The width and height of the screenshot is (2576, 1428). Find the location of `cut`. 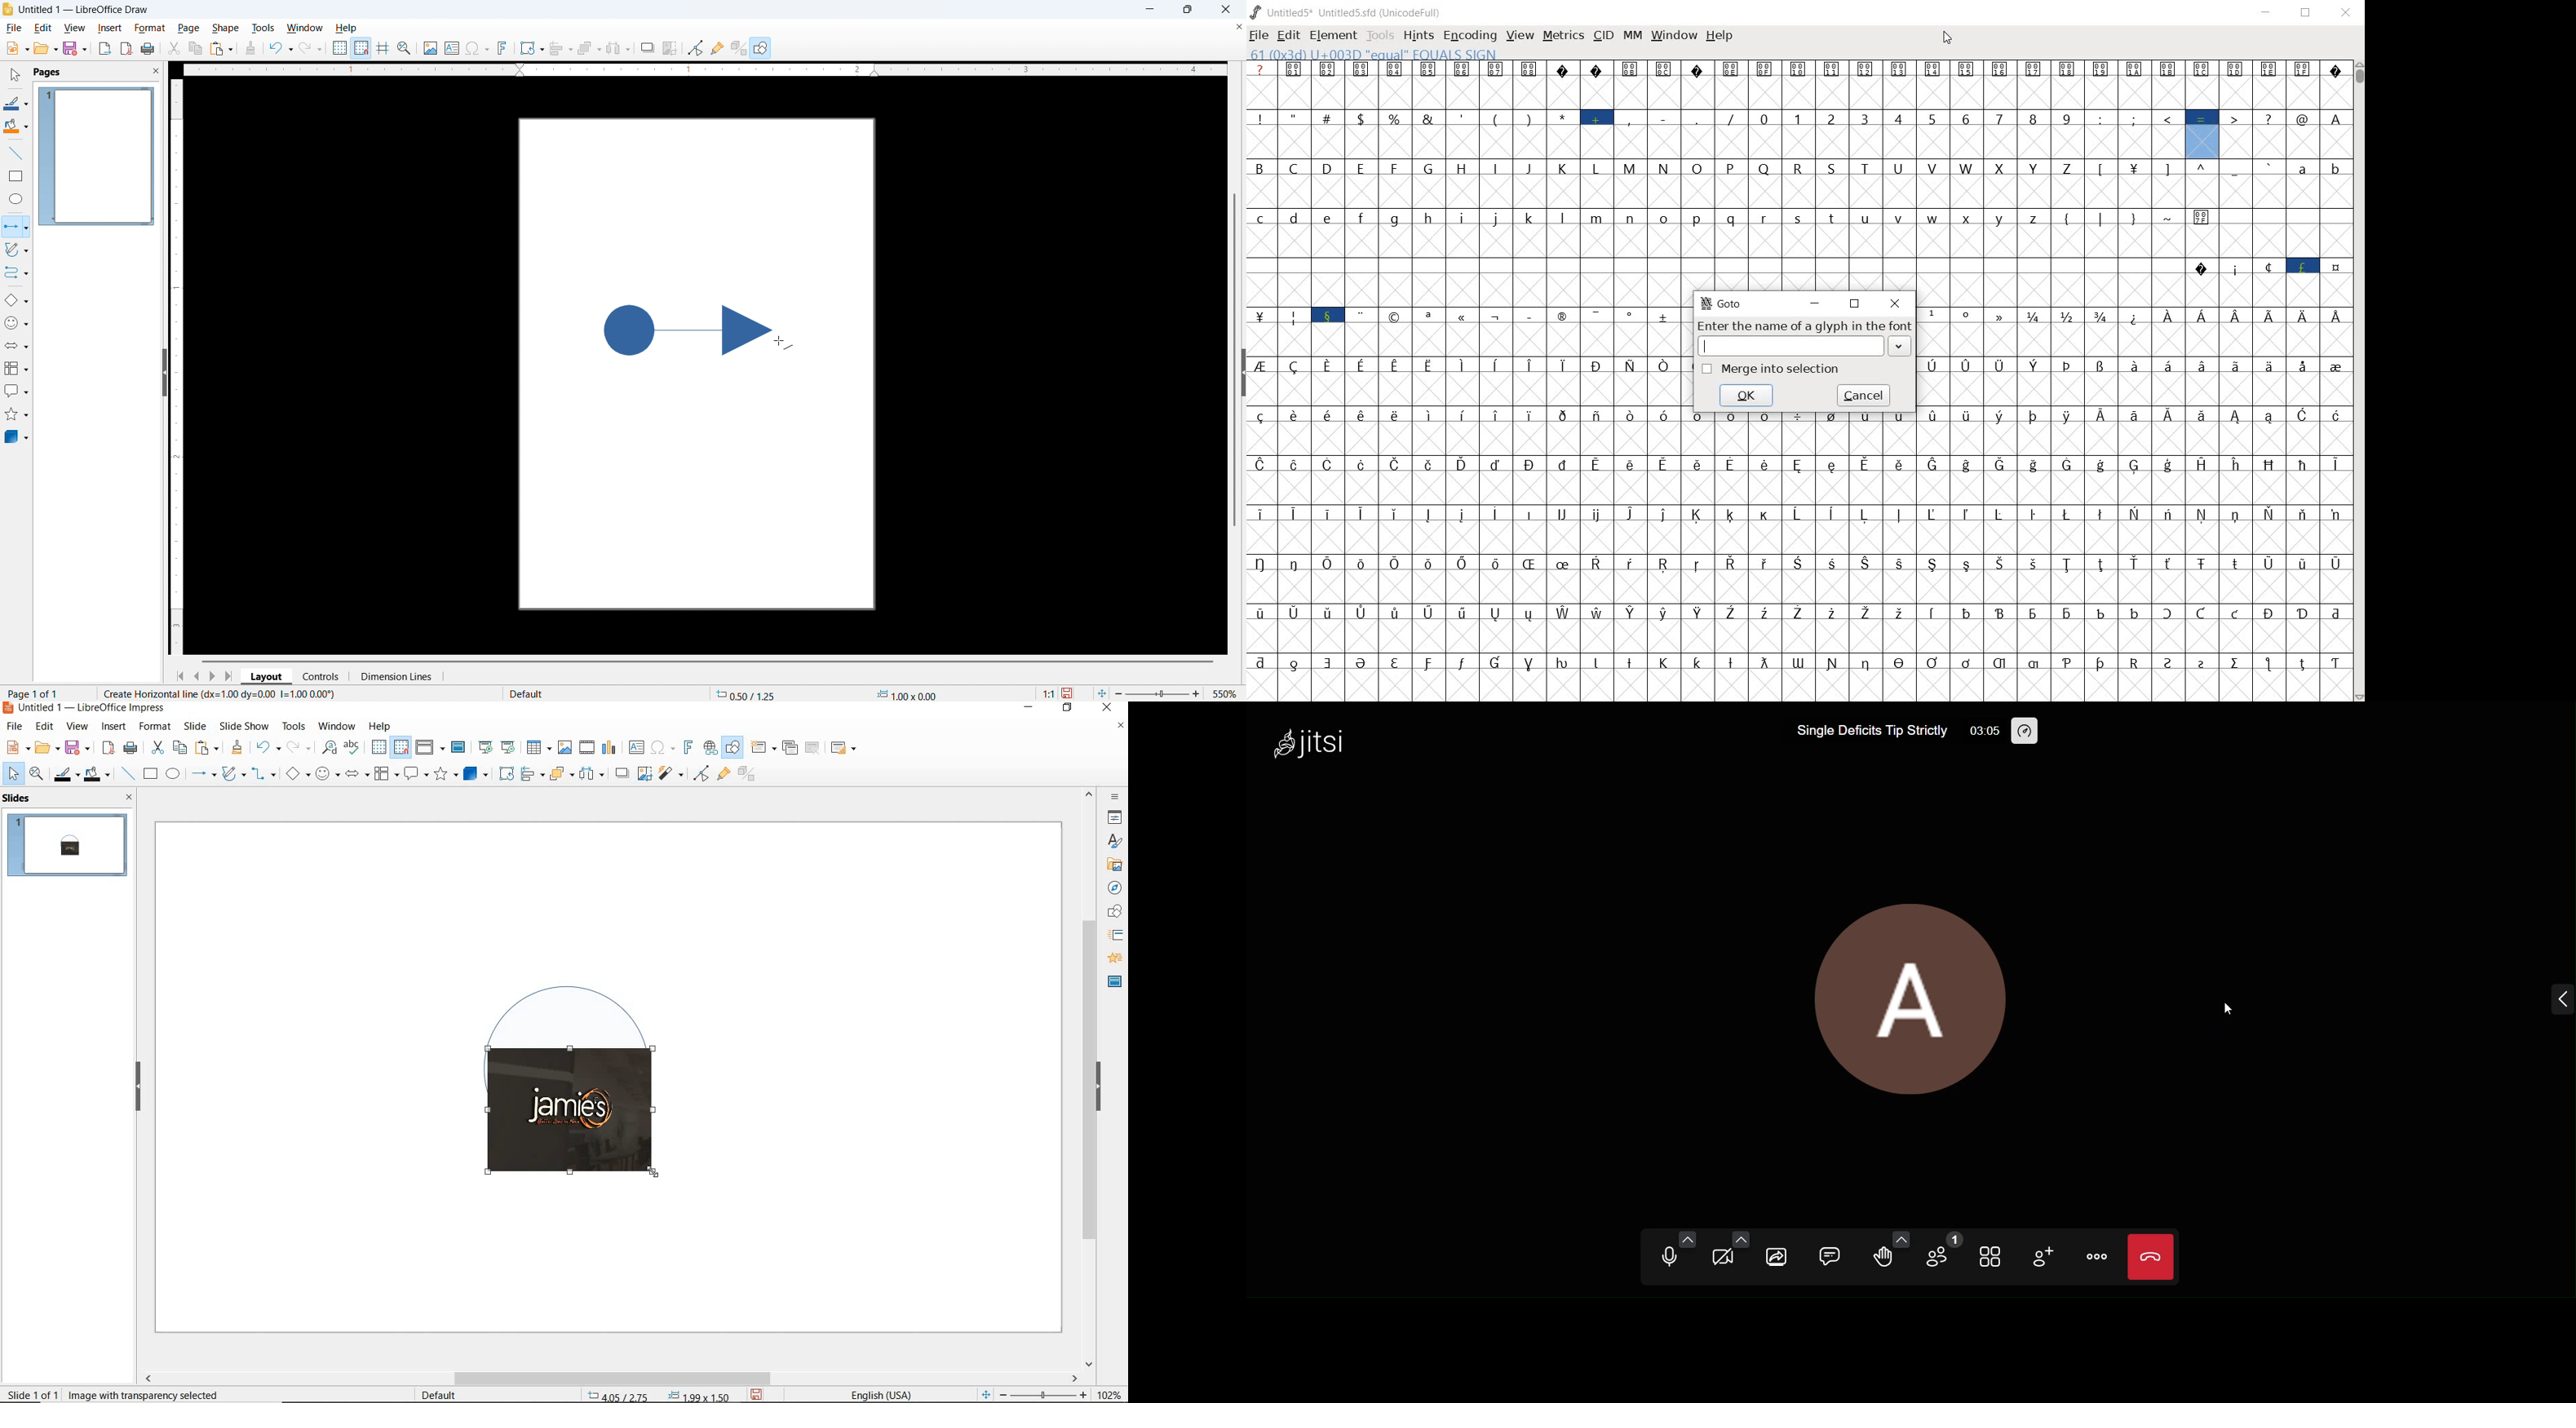

cut is located at coordinates (156, 748).